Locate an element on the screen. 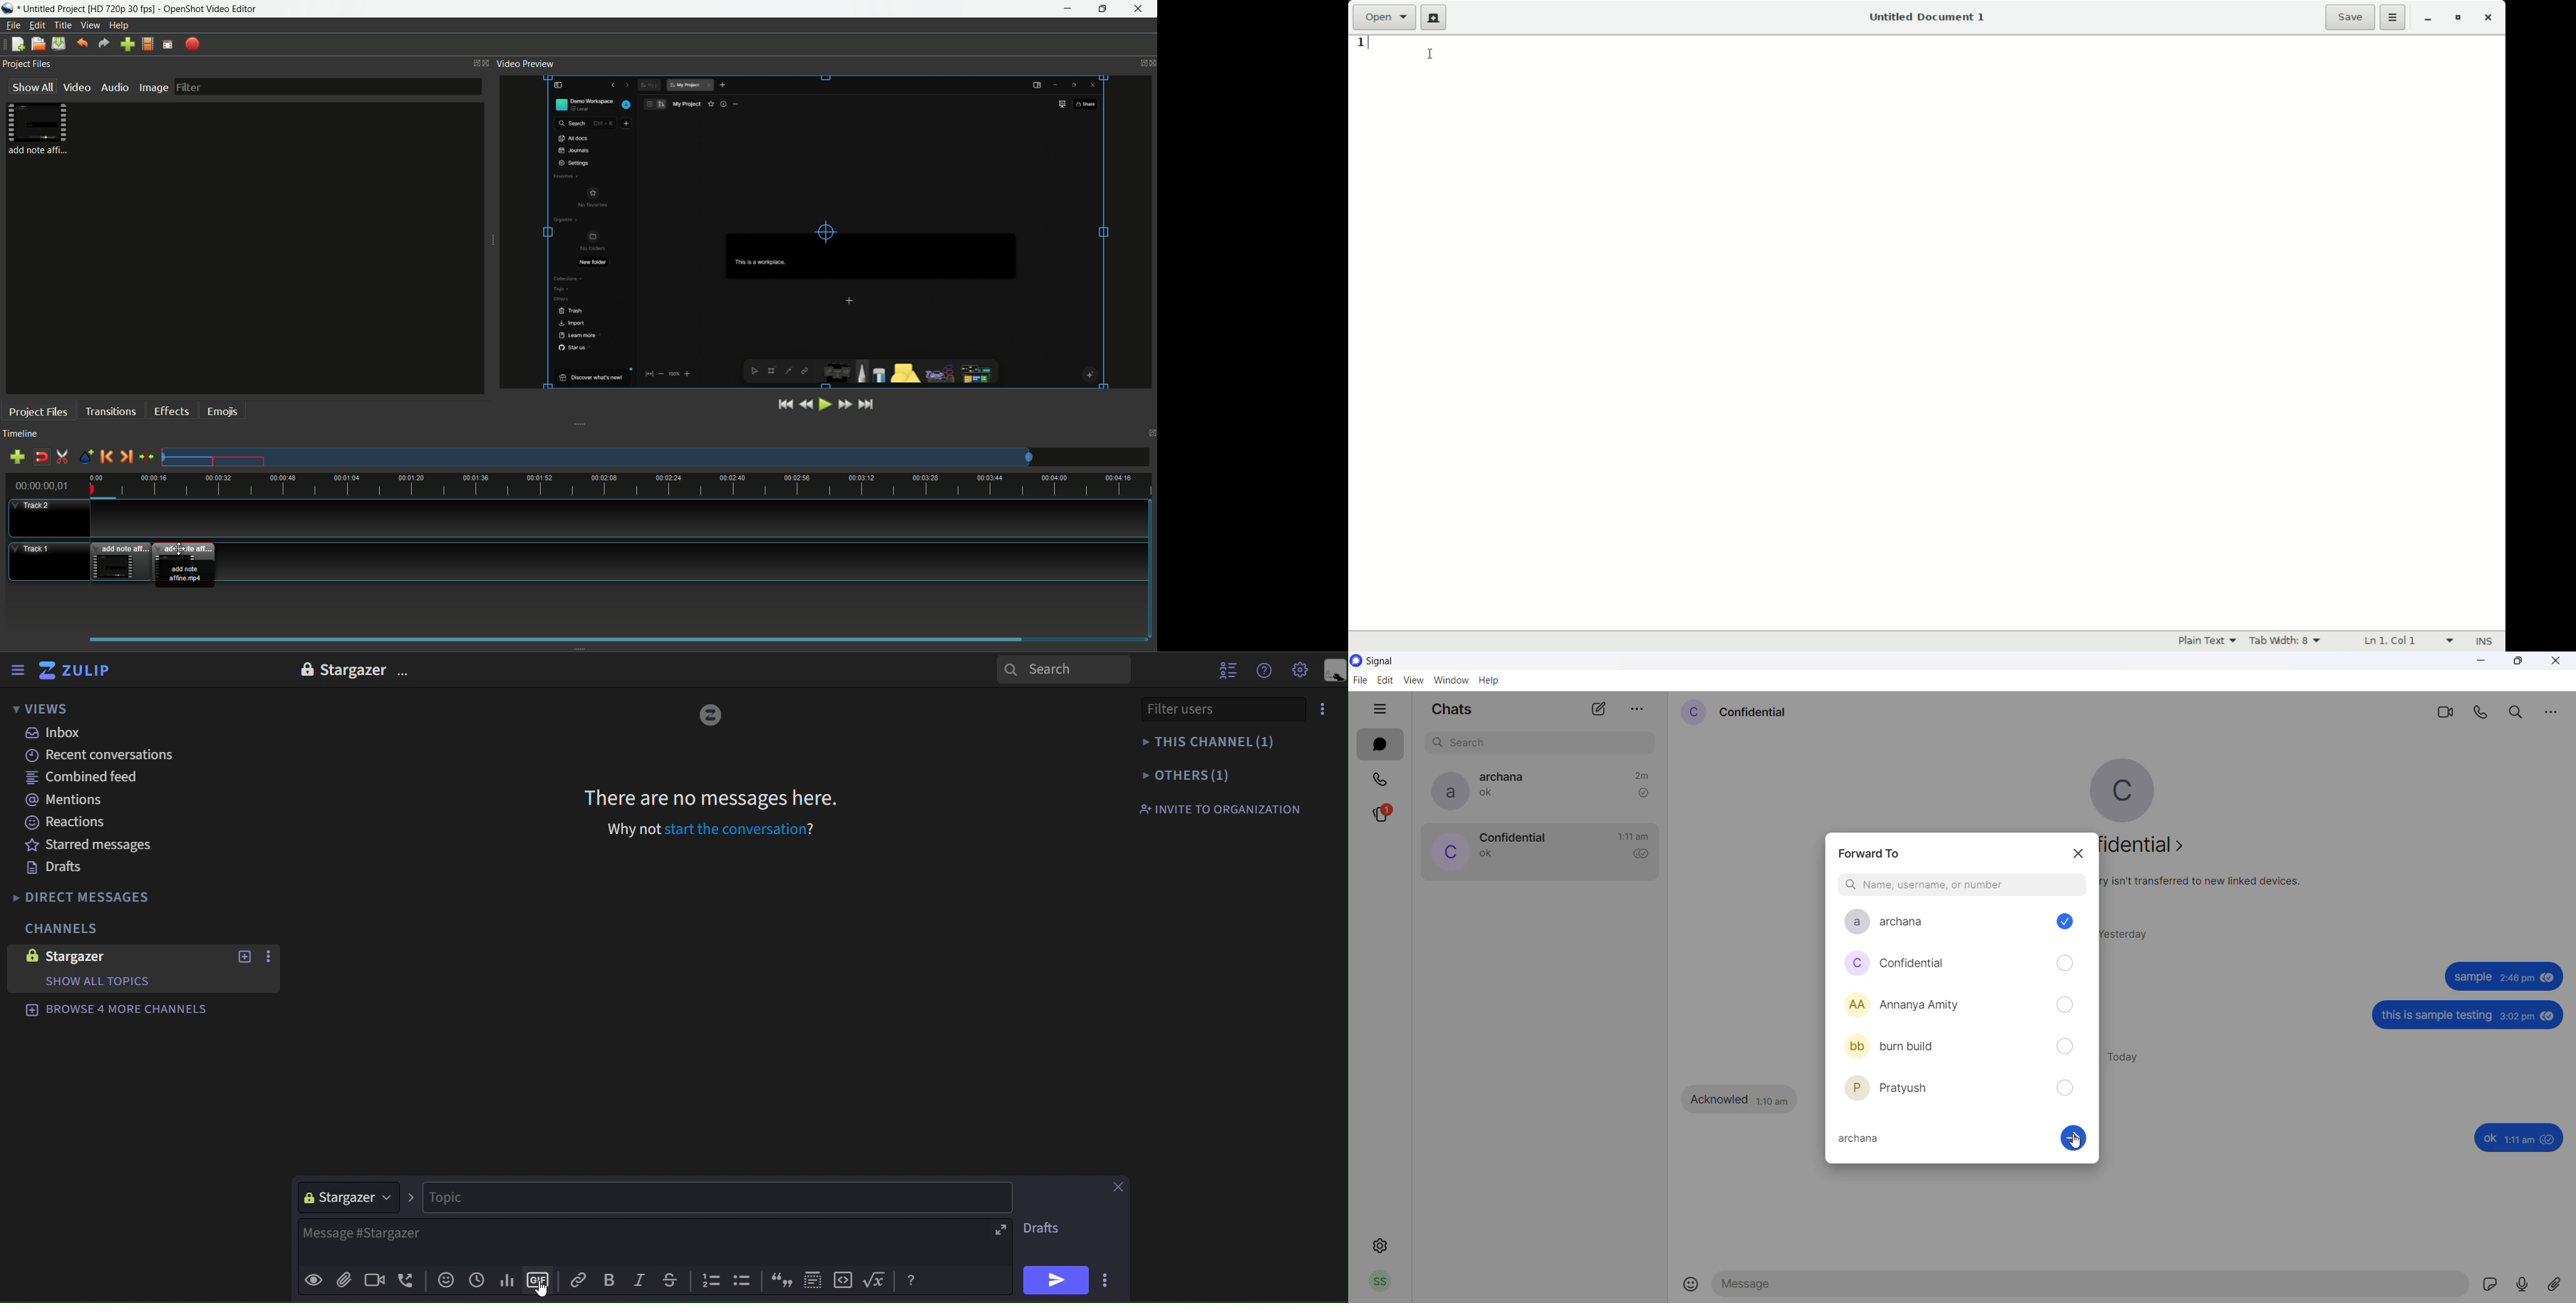  options is located at coordinates (1323, 709).